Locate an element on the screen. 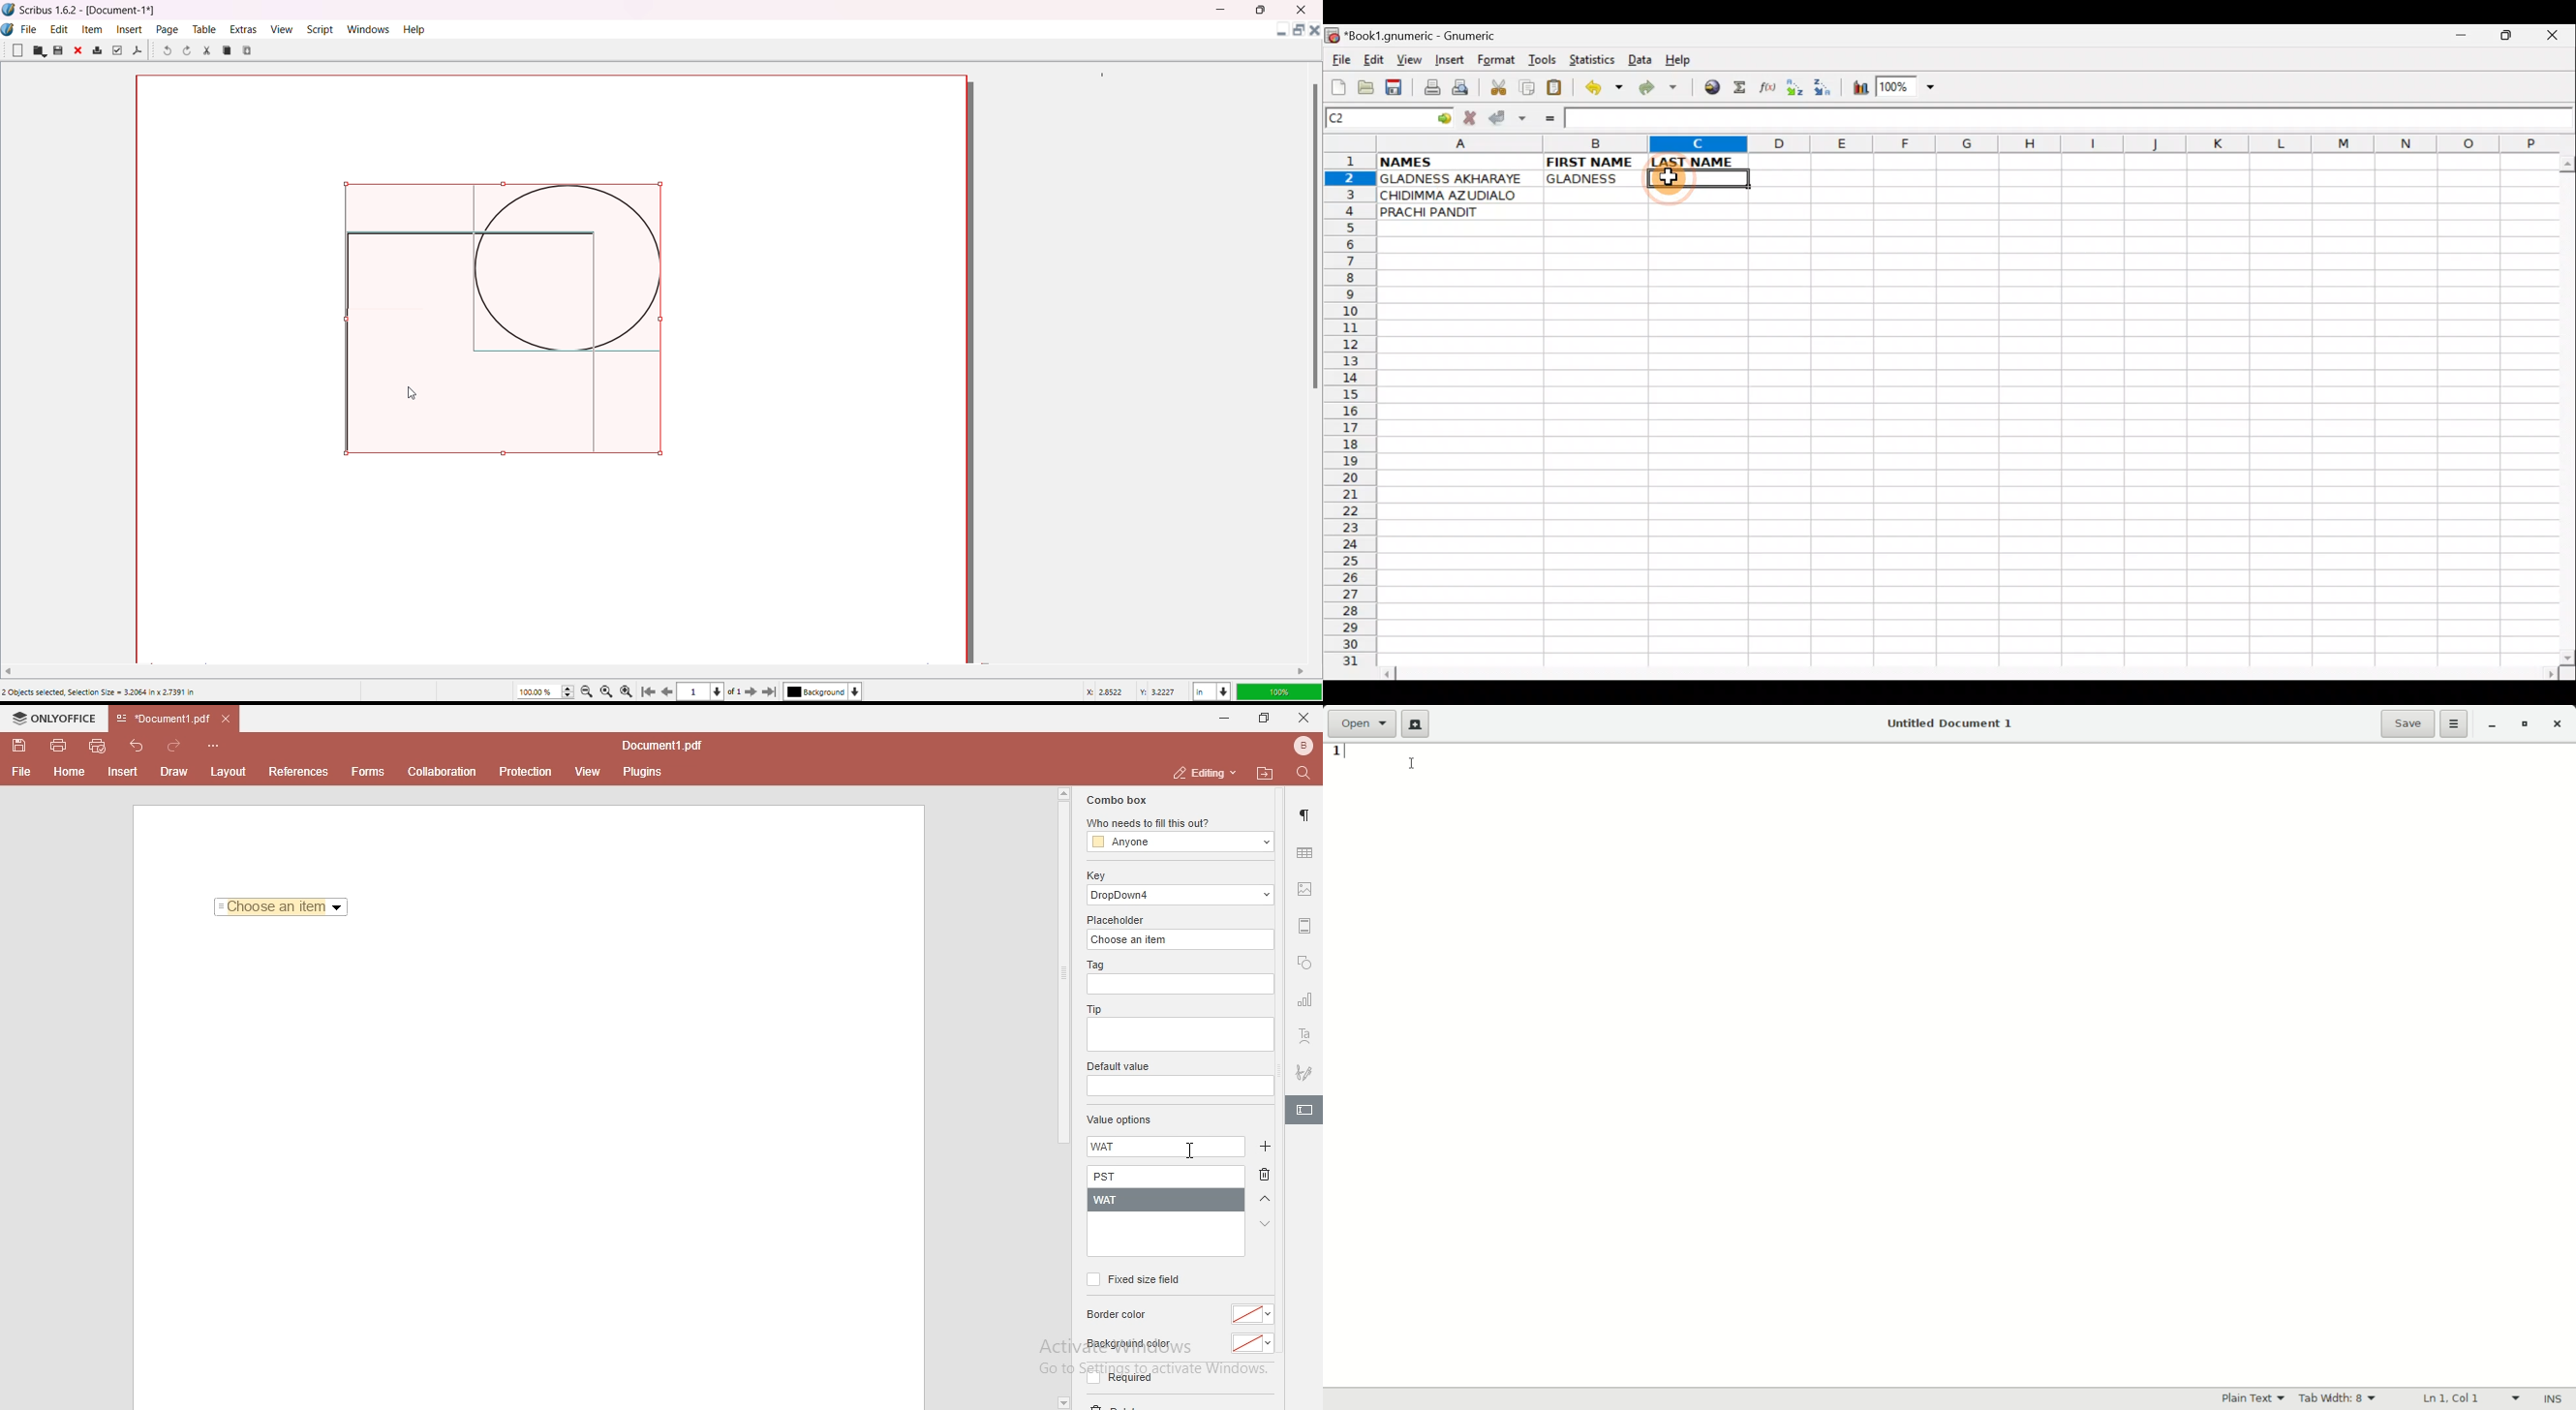 Image resolution: width=2576 pixels, height=1428 pixels. dropdown is located at coordinates (1062, 1402).